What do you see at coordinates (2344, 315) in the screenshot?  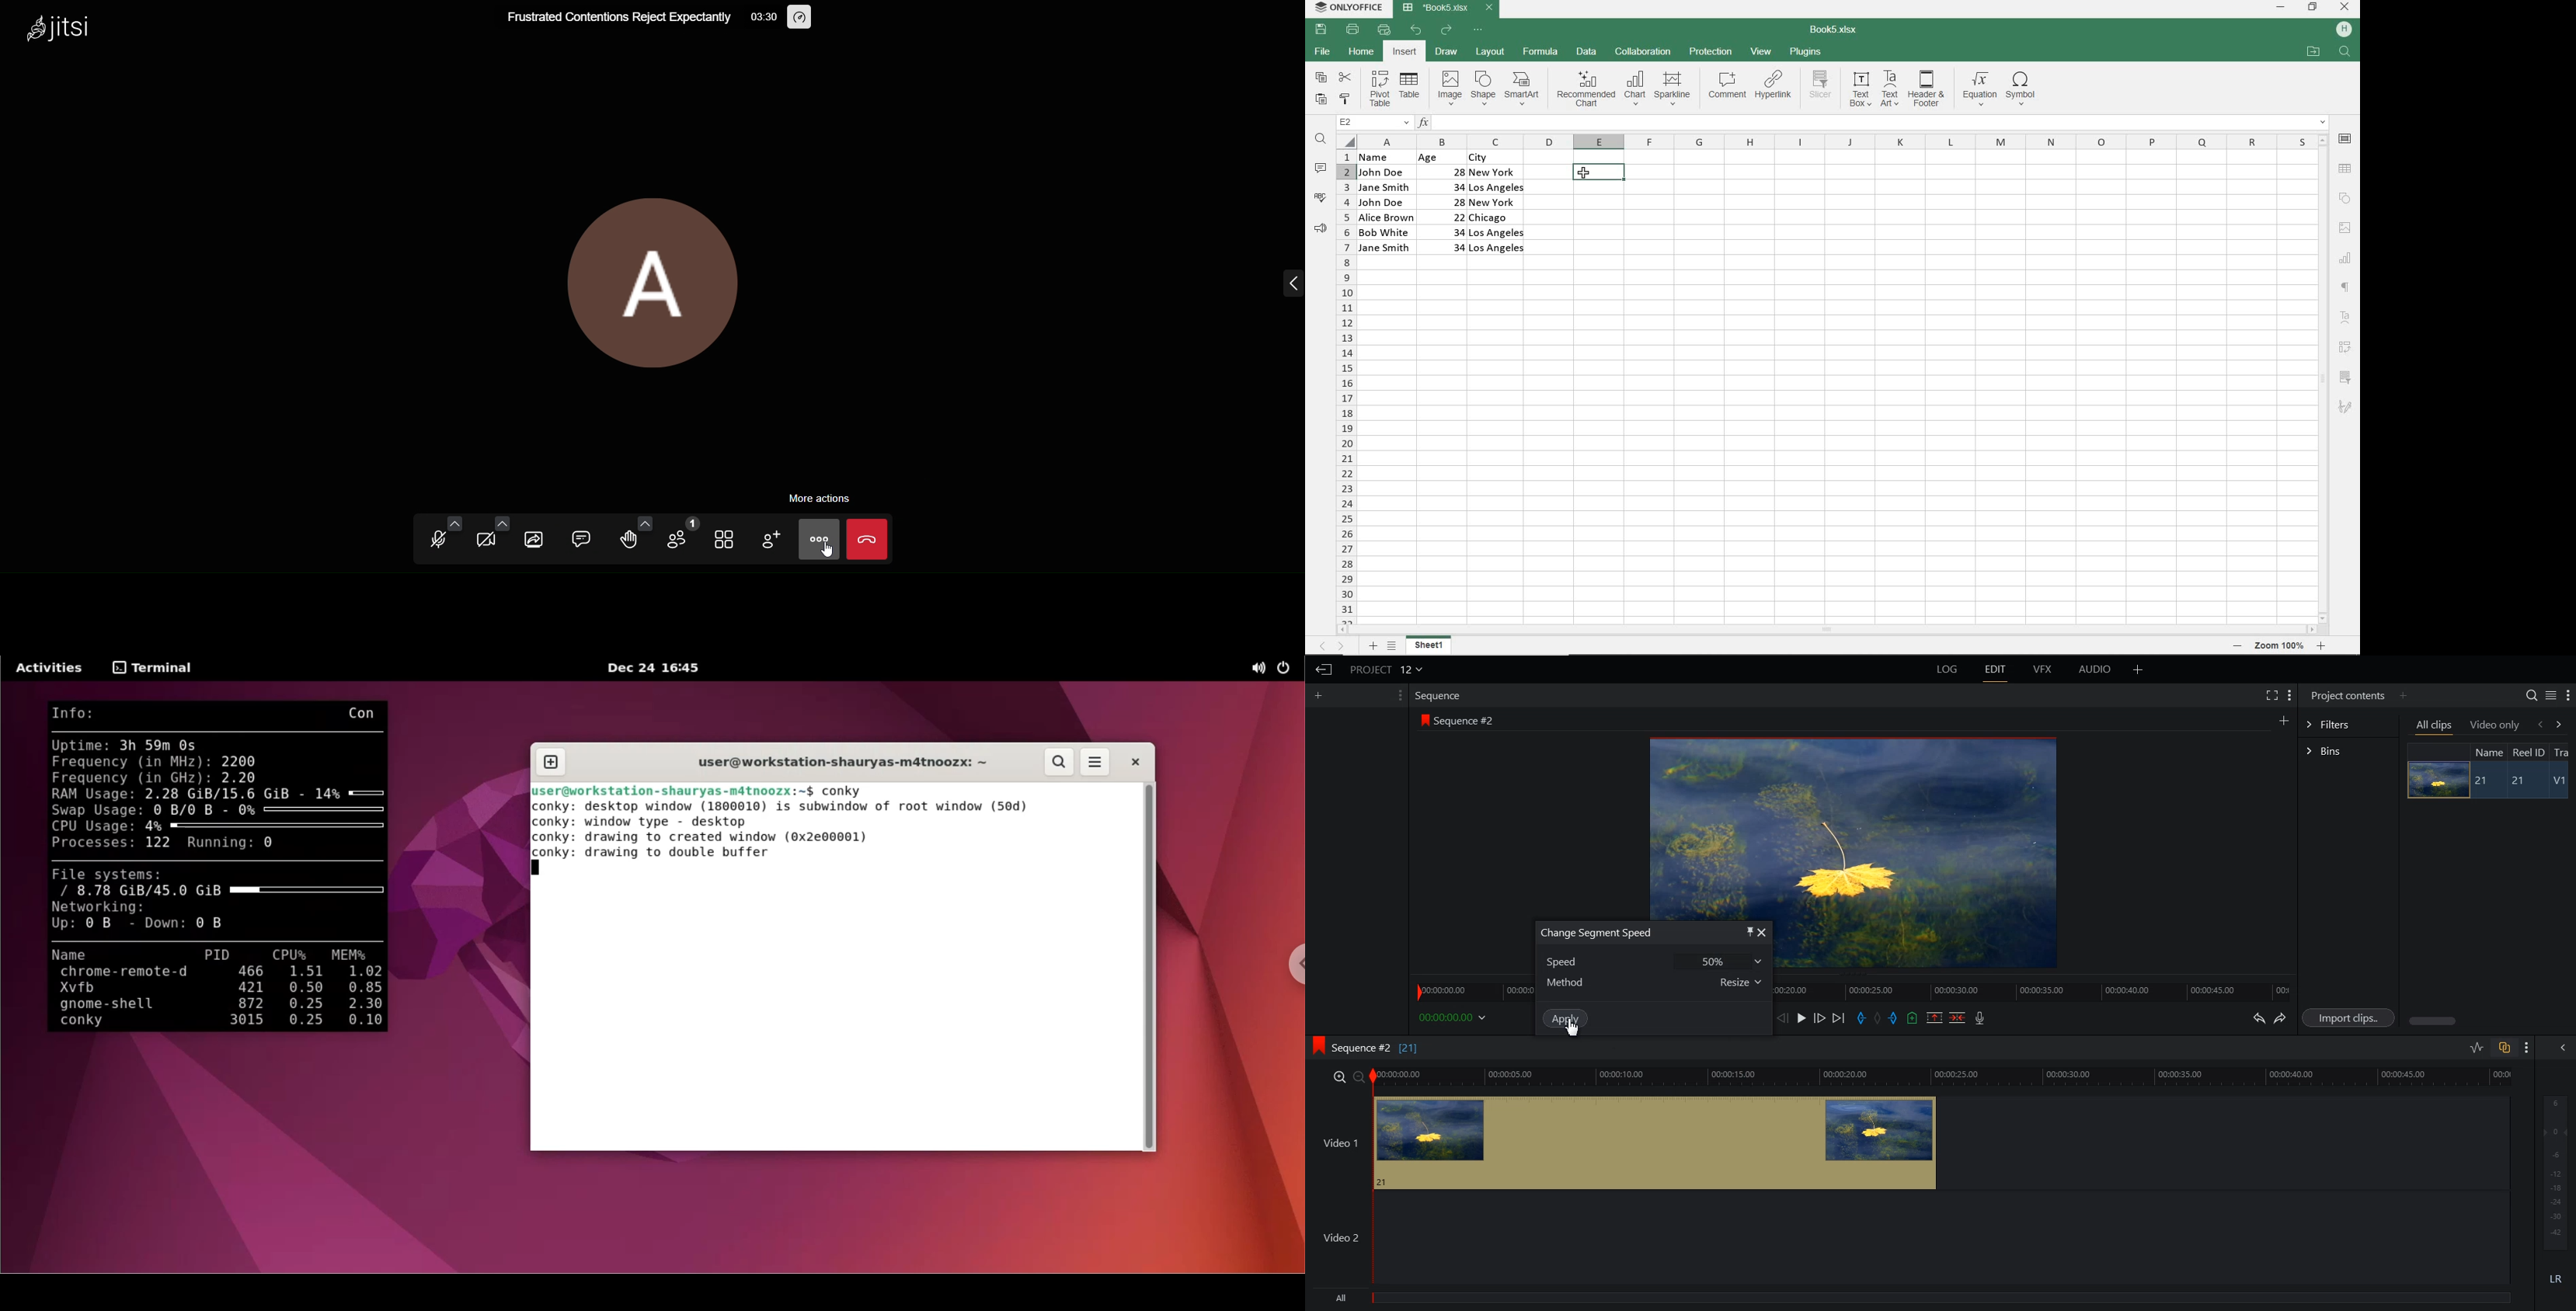 I see `TEXT ART` at bounding box center [2344, 315].